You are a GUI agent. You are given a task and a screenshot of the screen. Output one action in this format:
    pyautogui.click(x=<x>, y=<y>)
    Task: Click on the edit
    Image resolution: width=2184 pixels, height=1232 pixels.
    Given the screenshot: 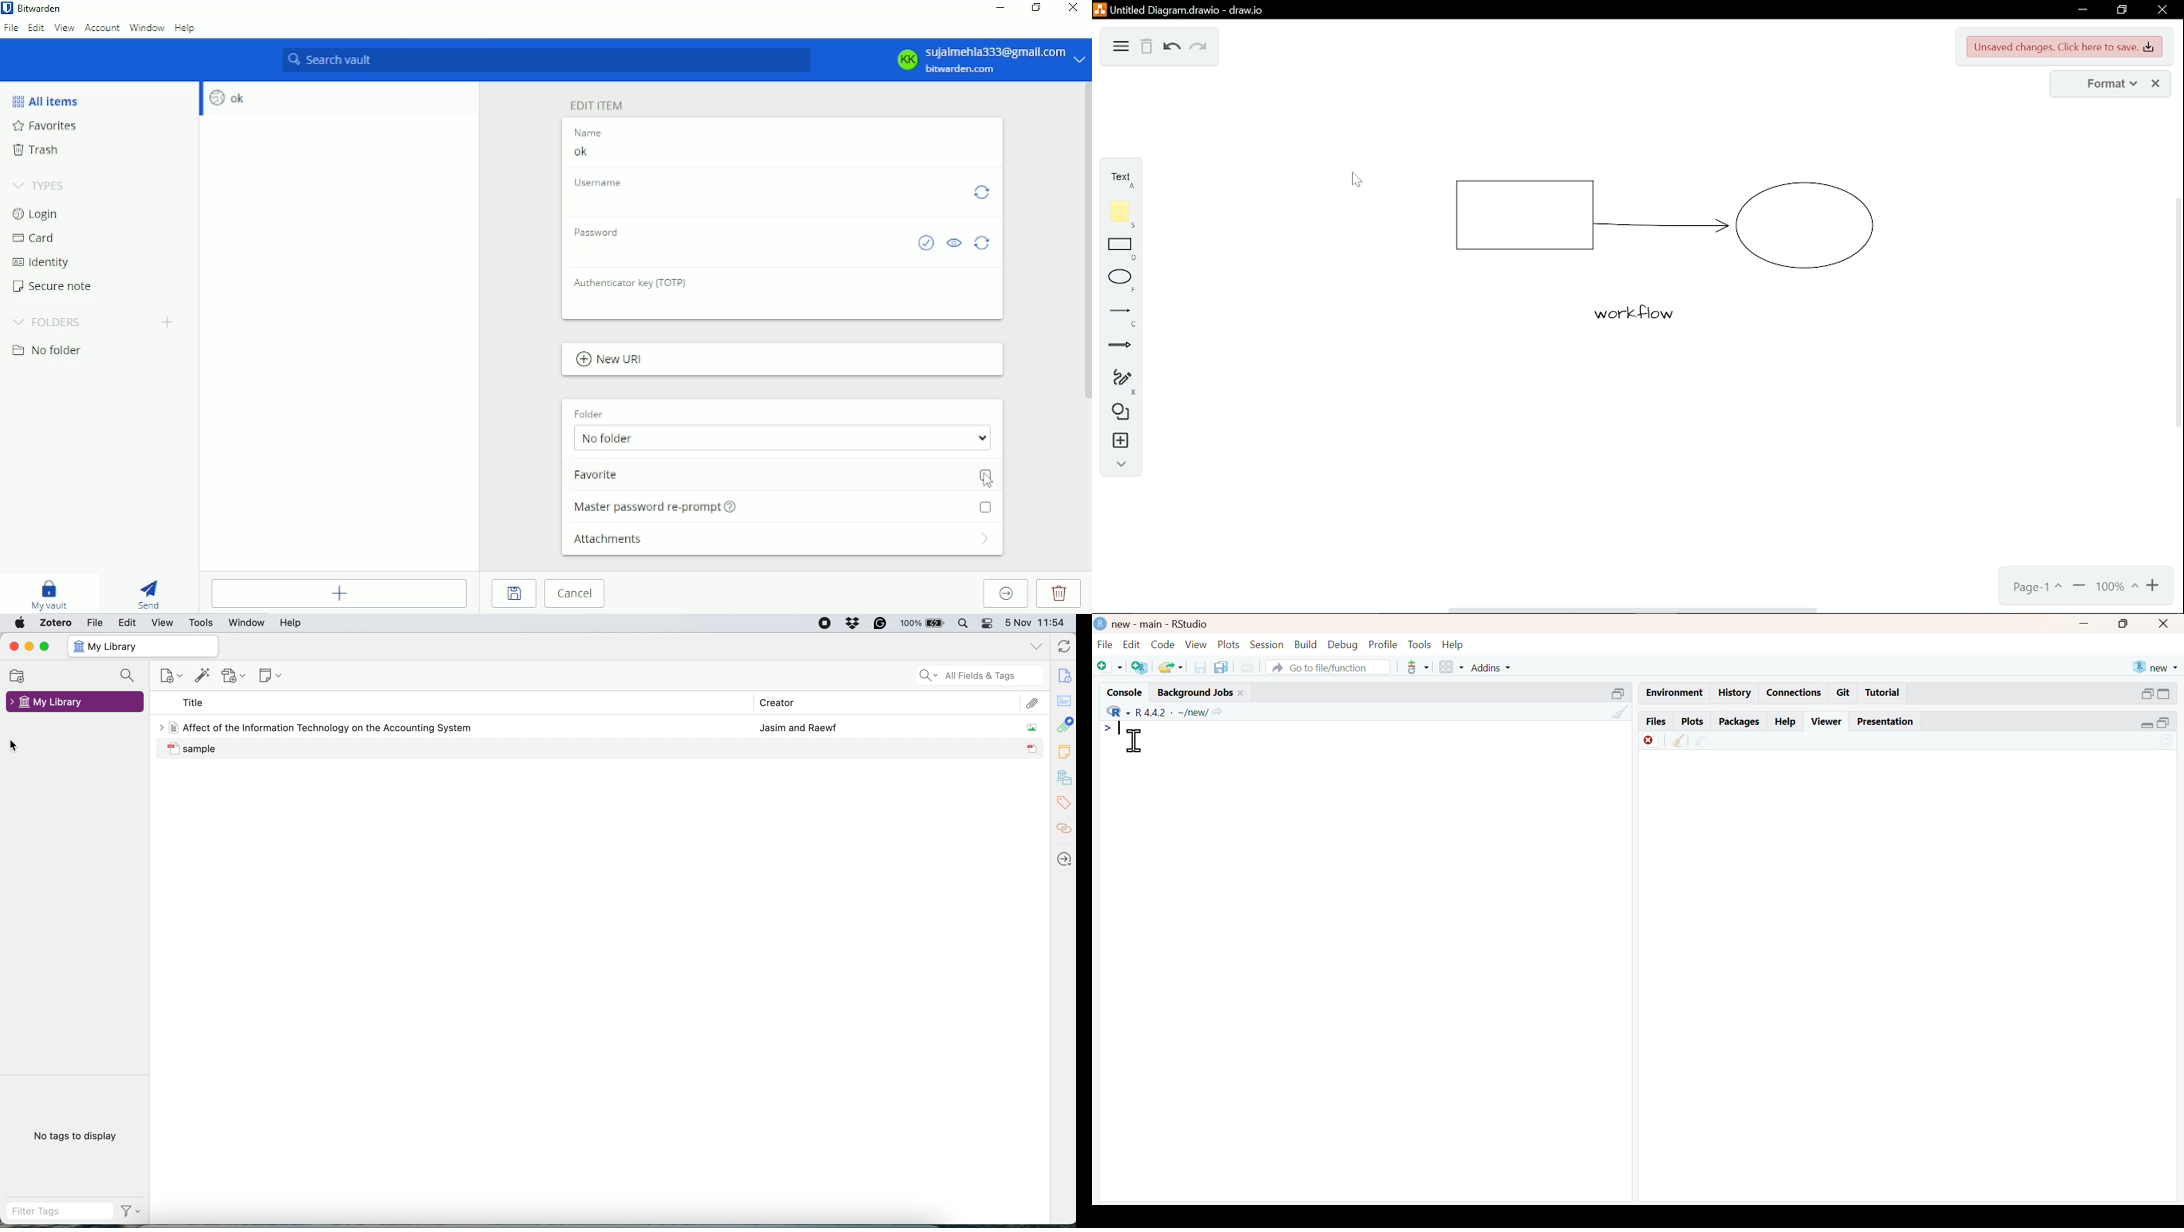 What is the action you would take?
    pyautogui.click(x=128, y=624)
    